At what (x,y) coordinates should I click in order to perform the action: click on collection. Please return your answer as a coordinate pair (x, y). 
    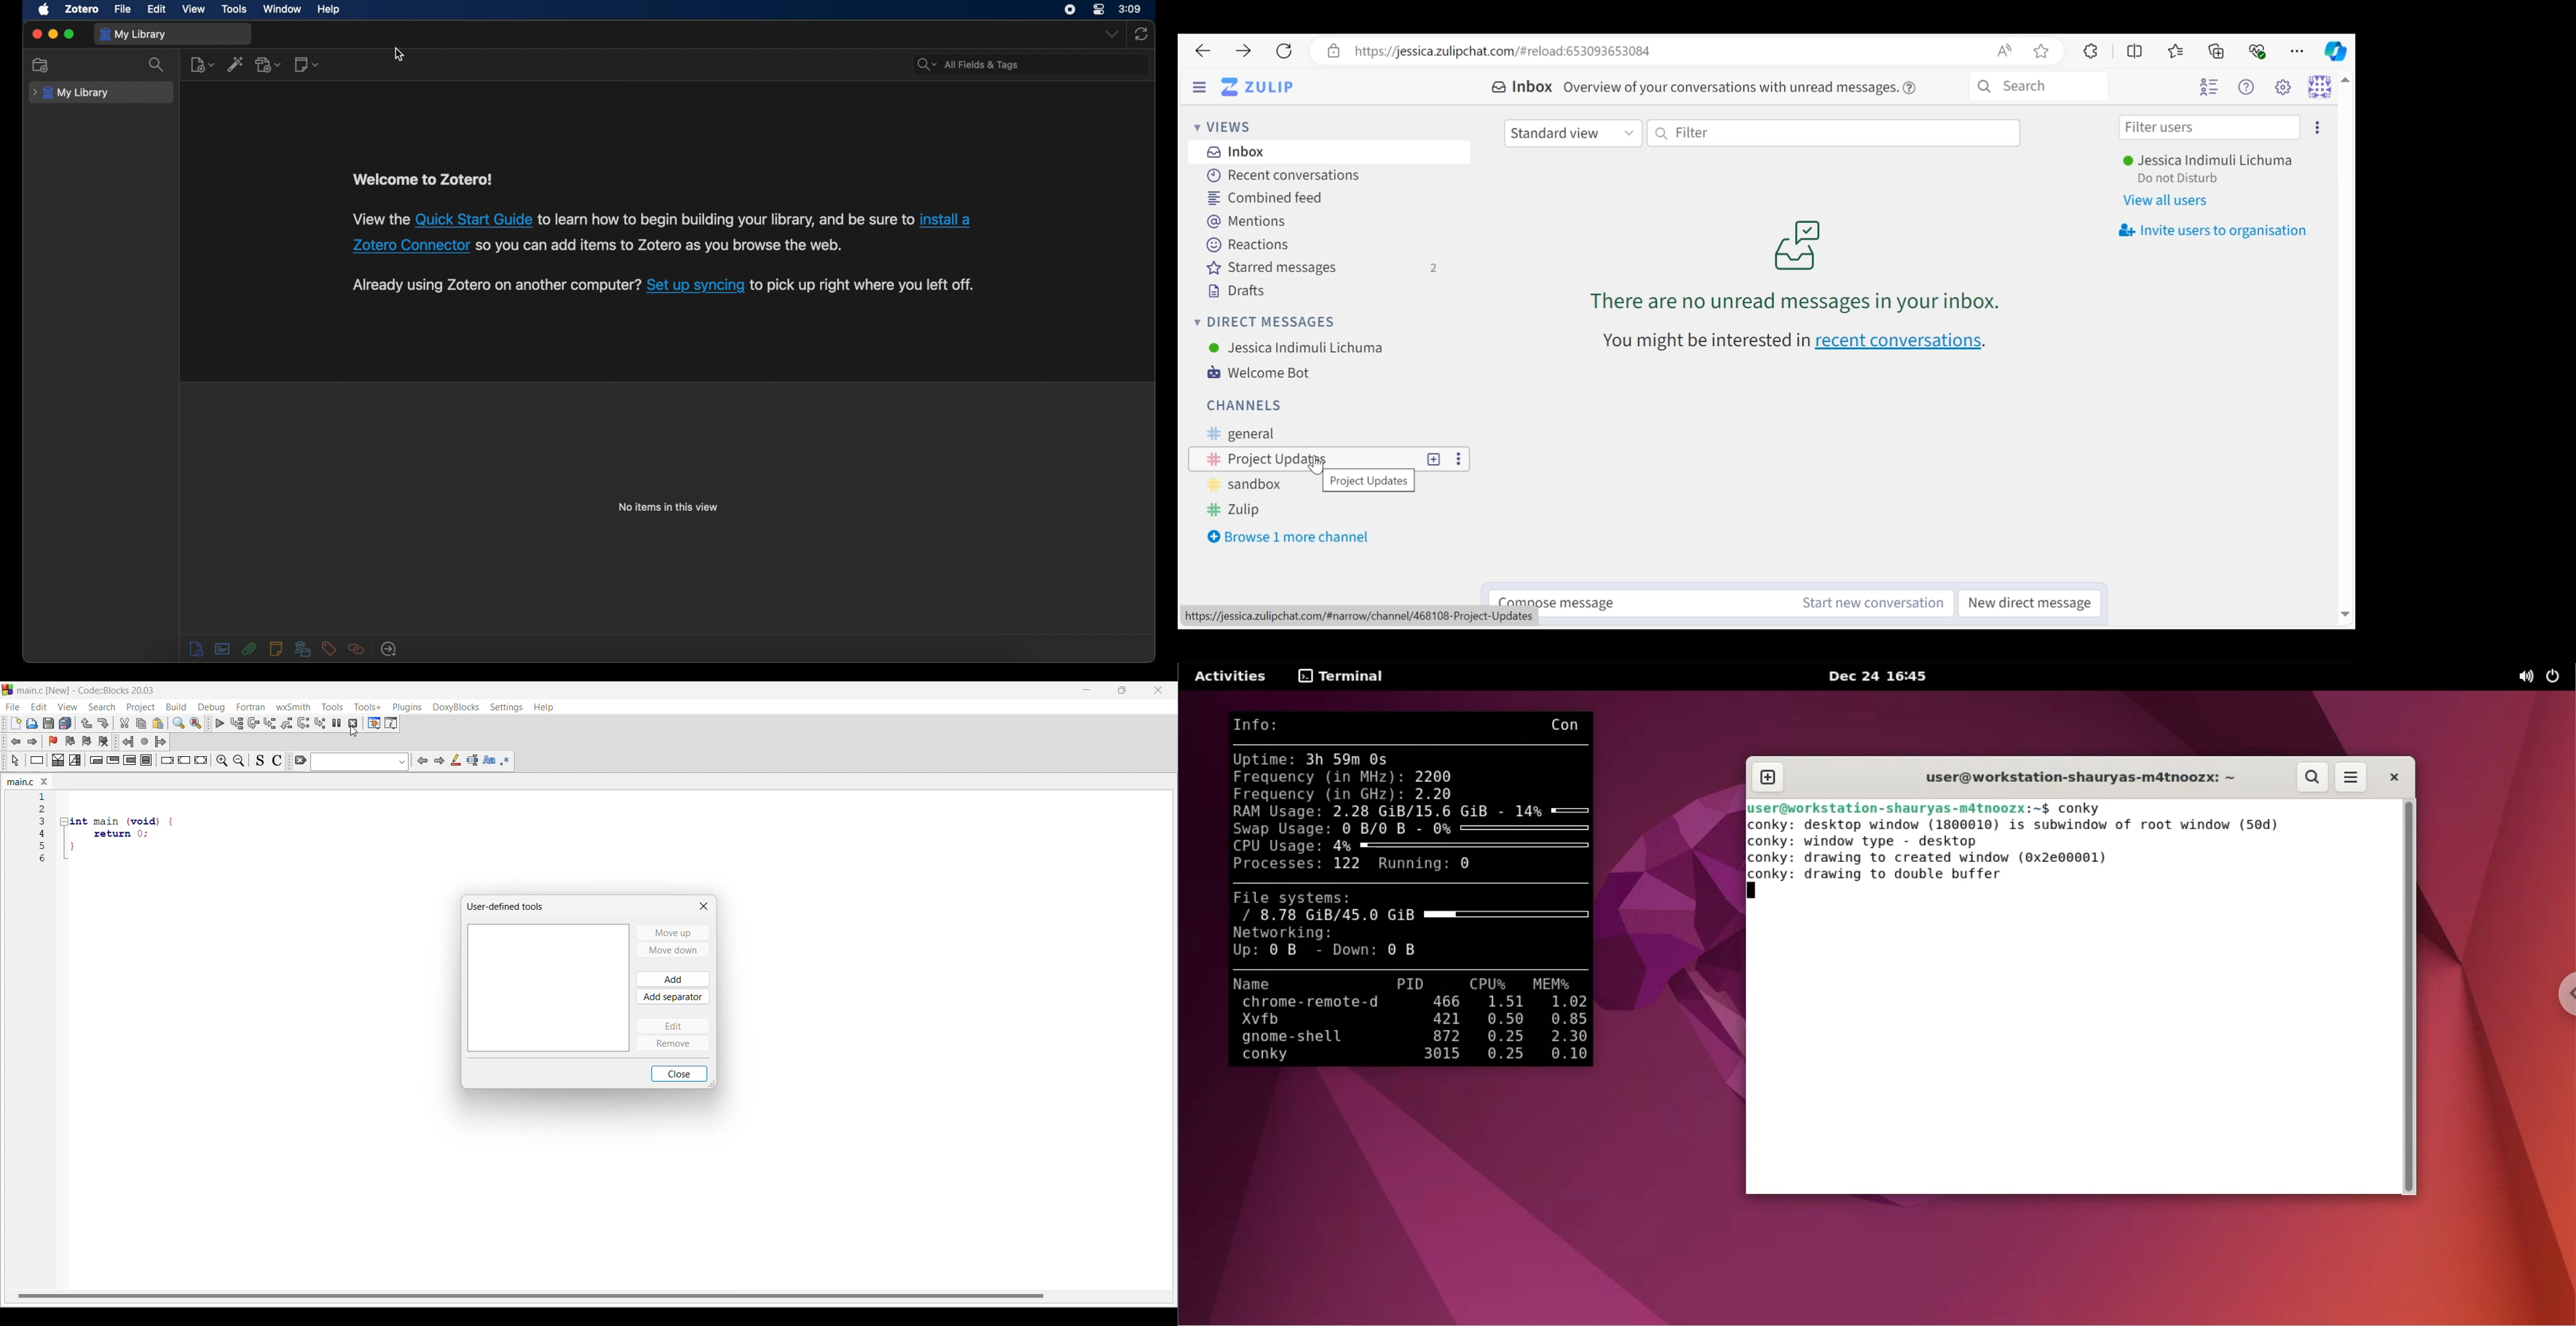
    Looking at the image, I should click on (41, 65).